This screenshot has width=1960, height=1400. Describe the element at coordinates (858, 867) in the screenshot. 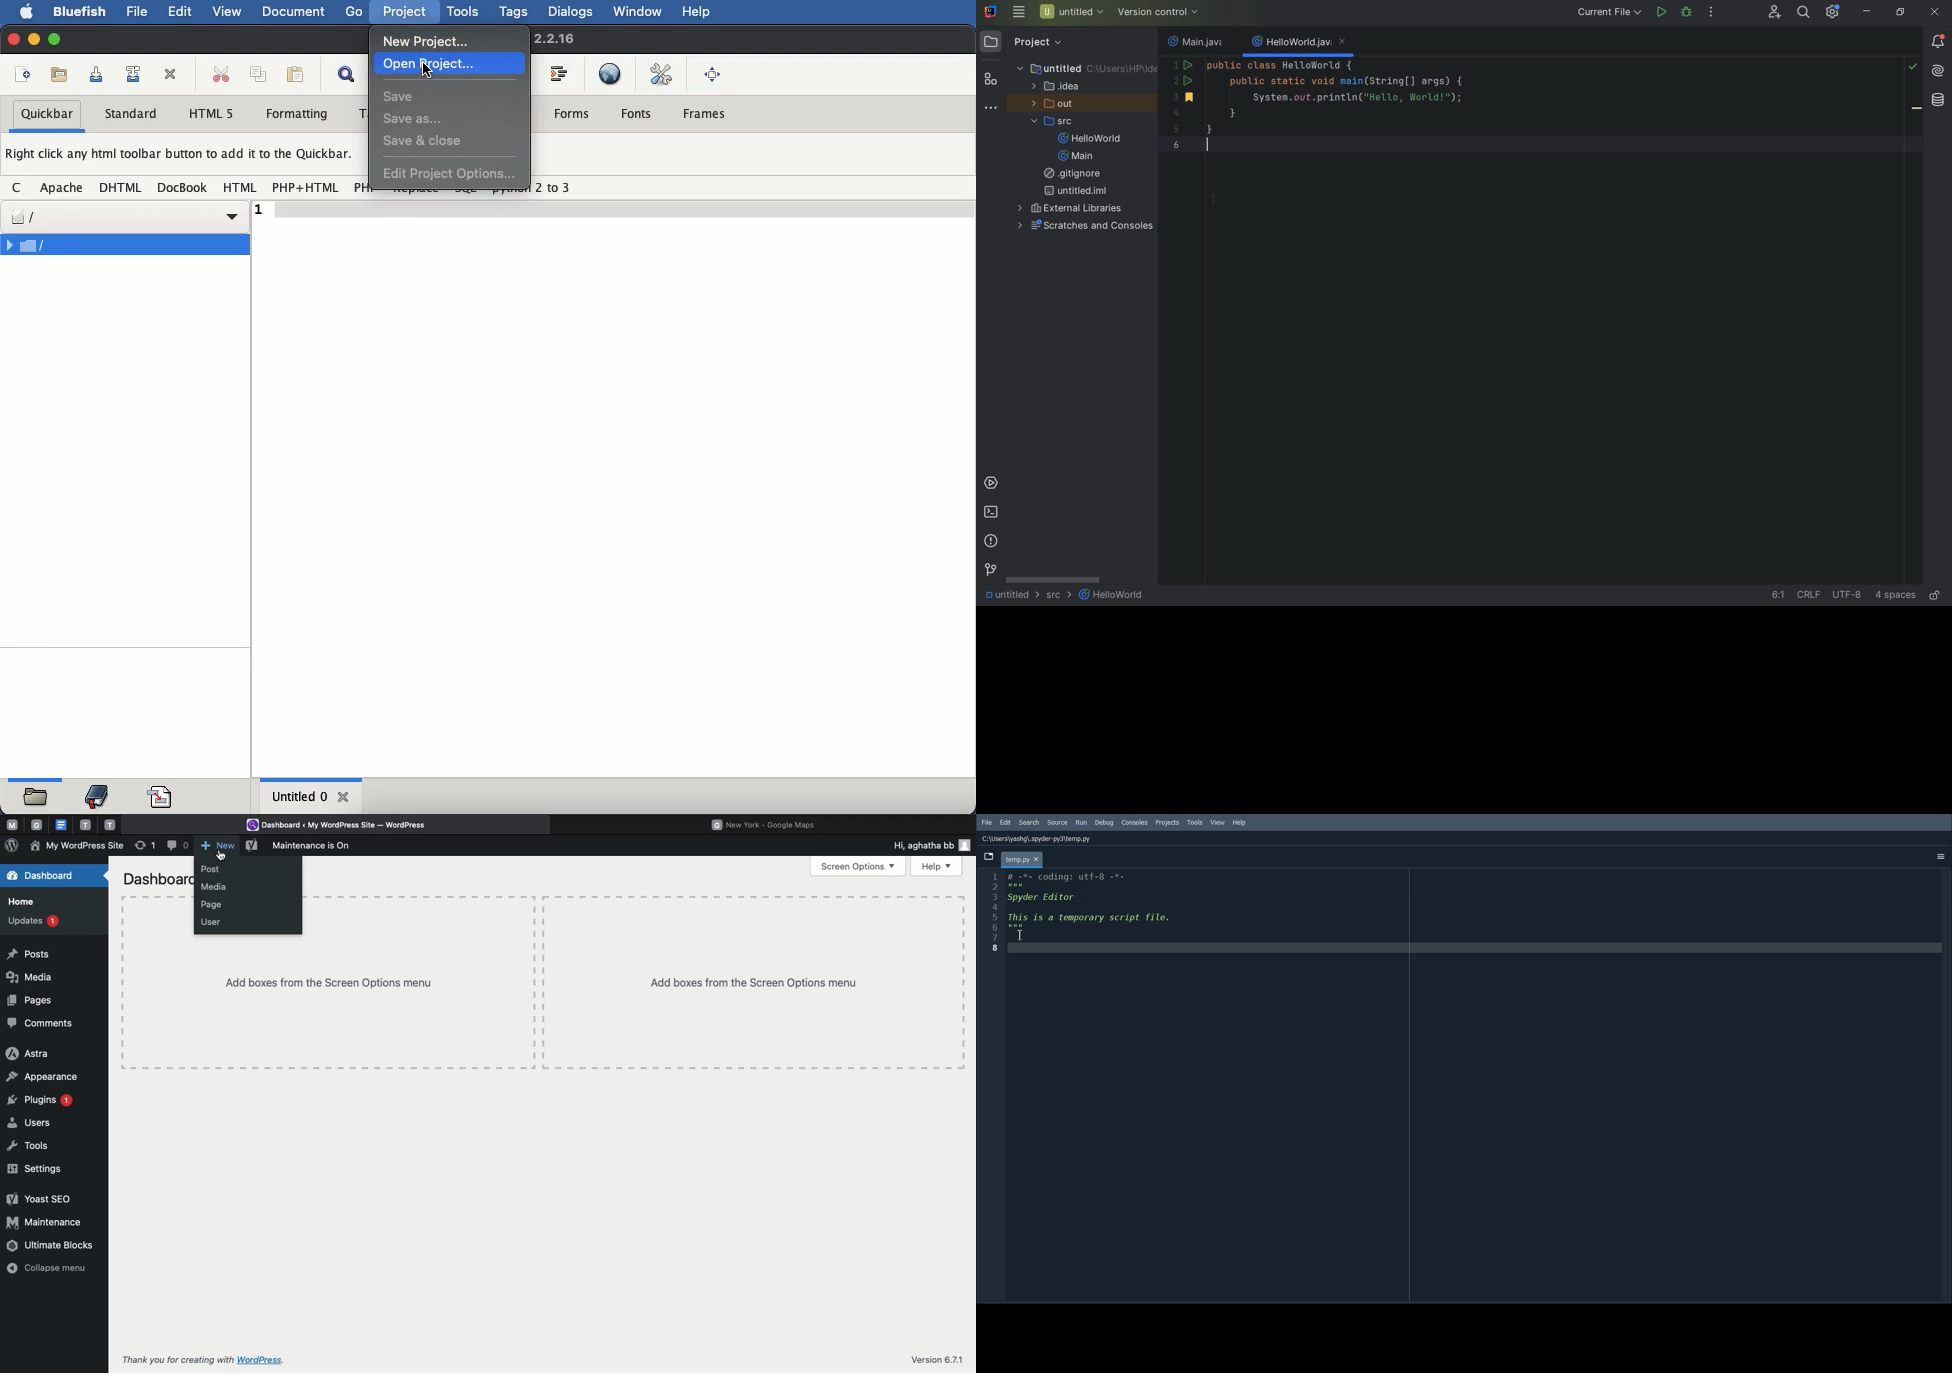

I see `Screen options` at that location.